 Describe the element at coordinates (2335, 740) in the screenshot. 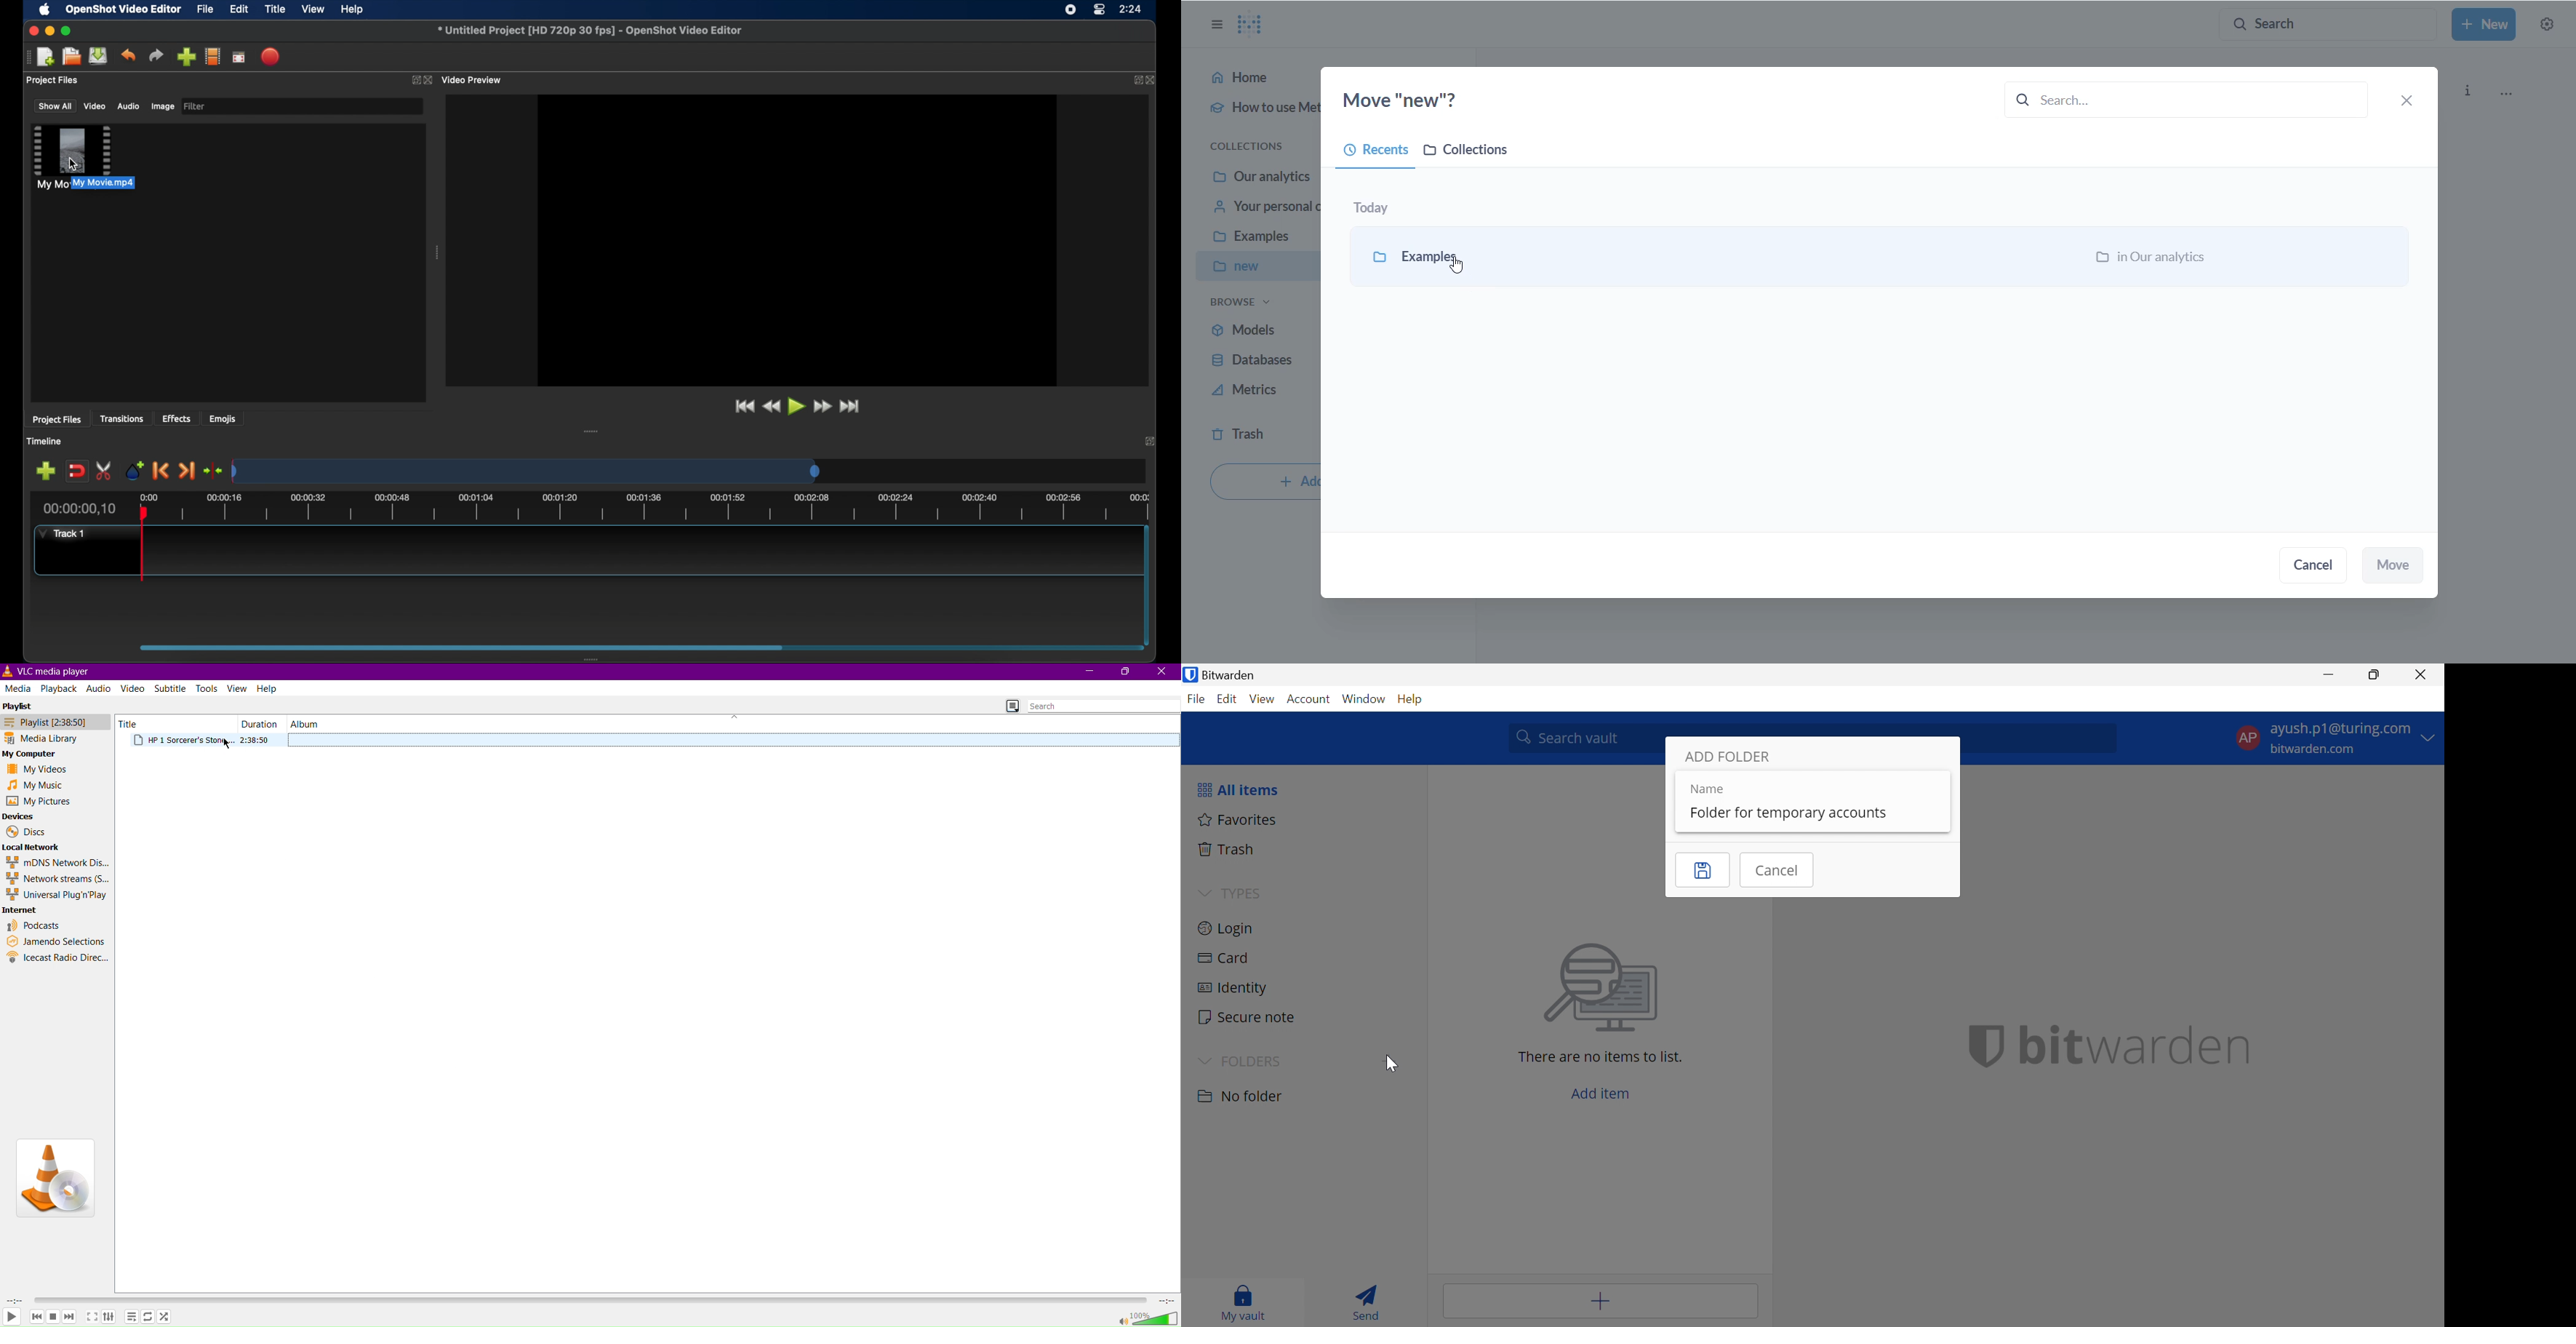

I see `account options` at that location.